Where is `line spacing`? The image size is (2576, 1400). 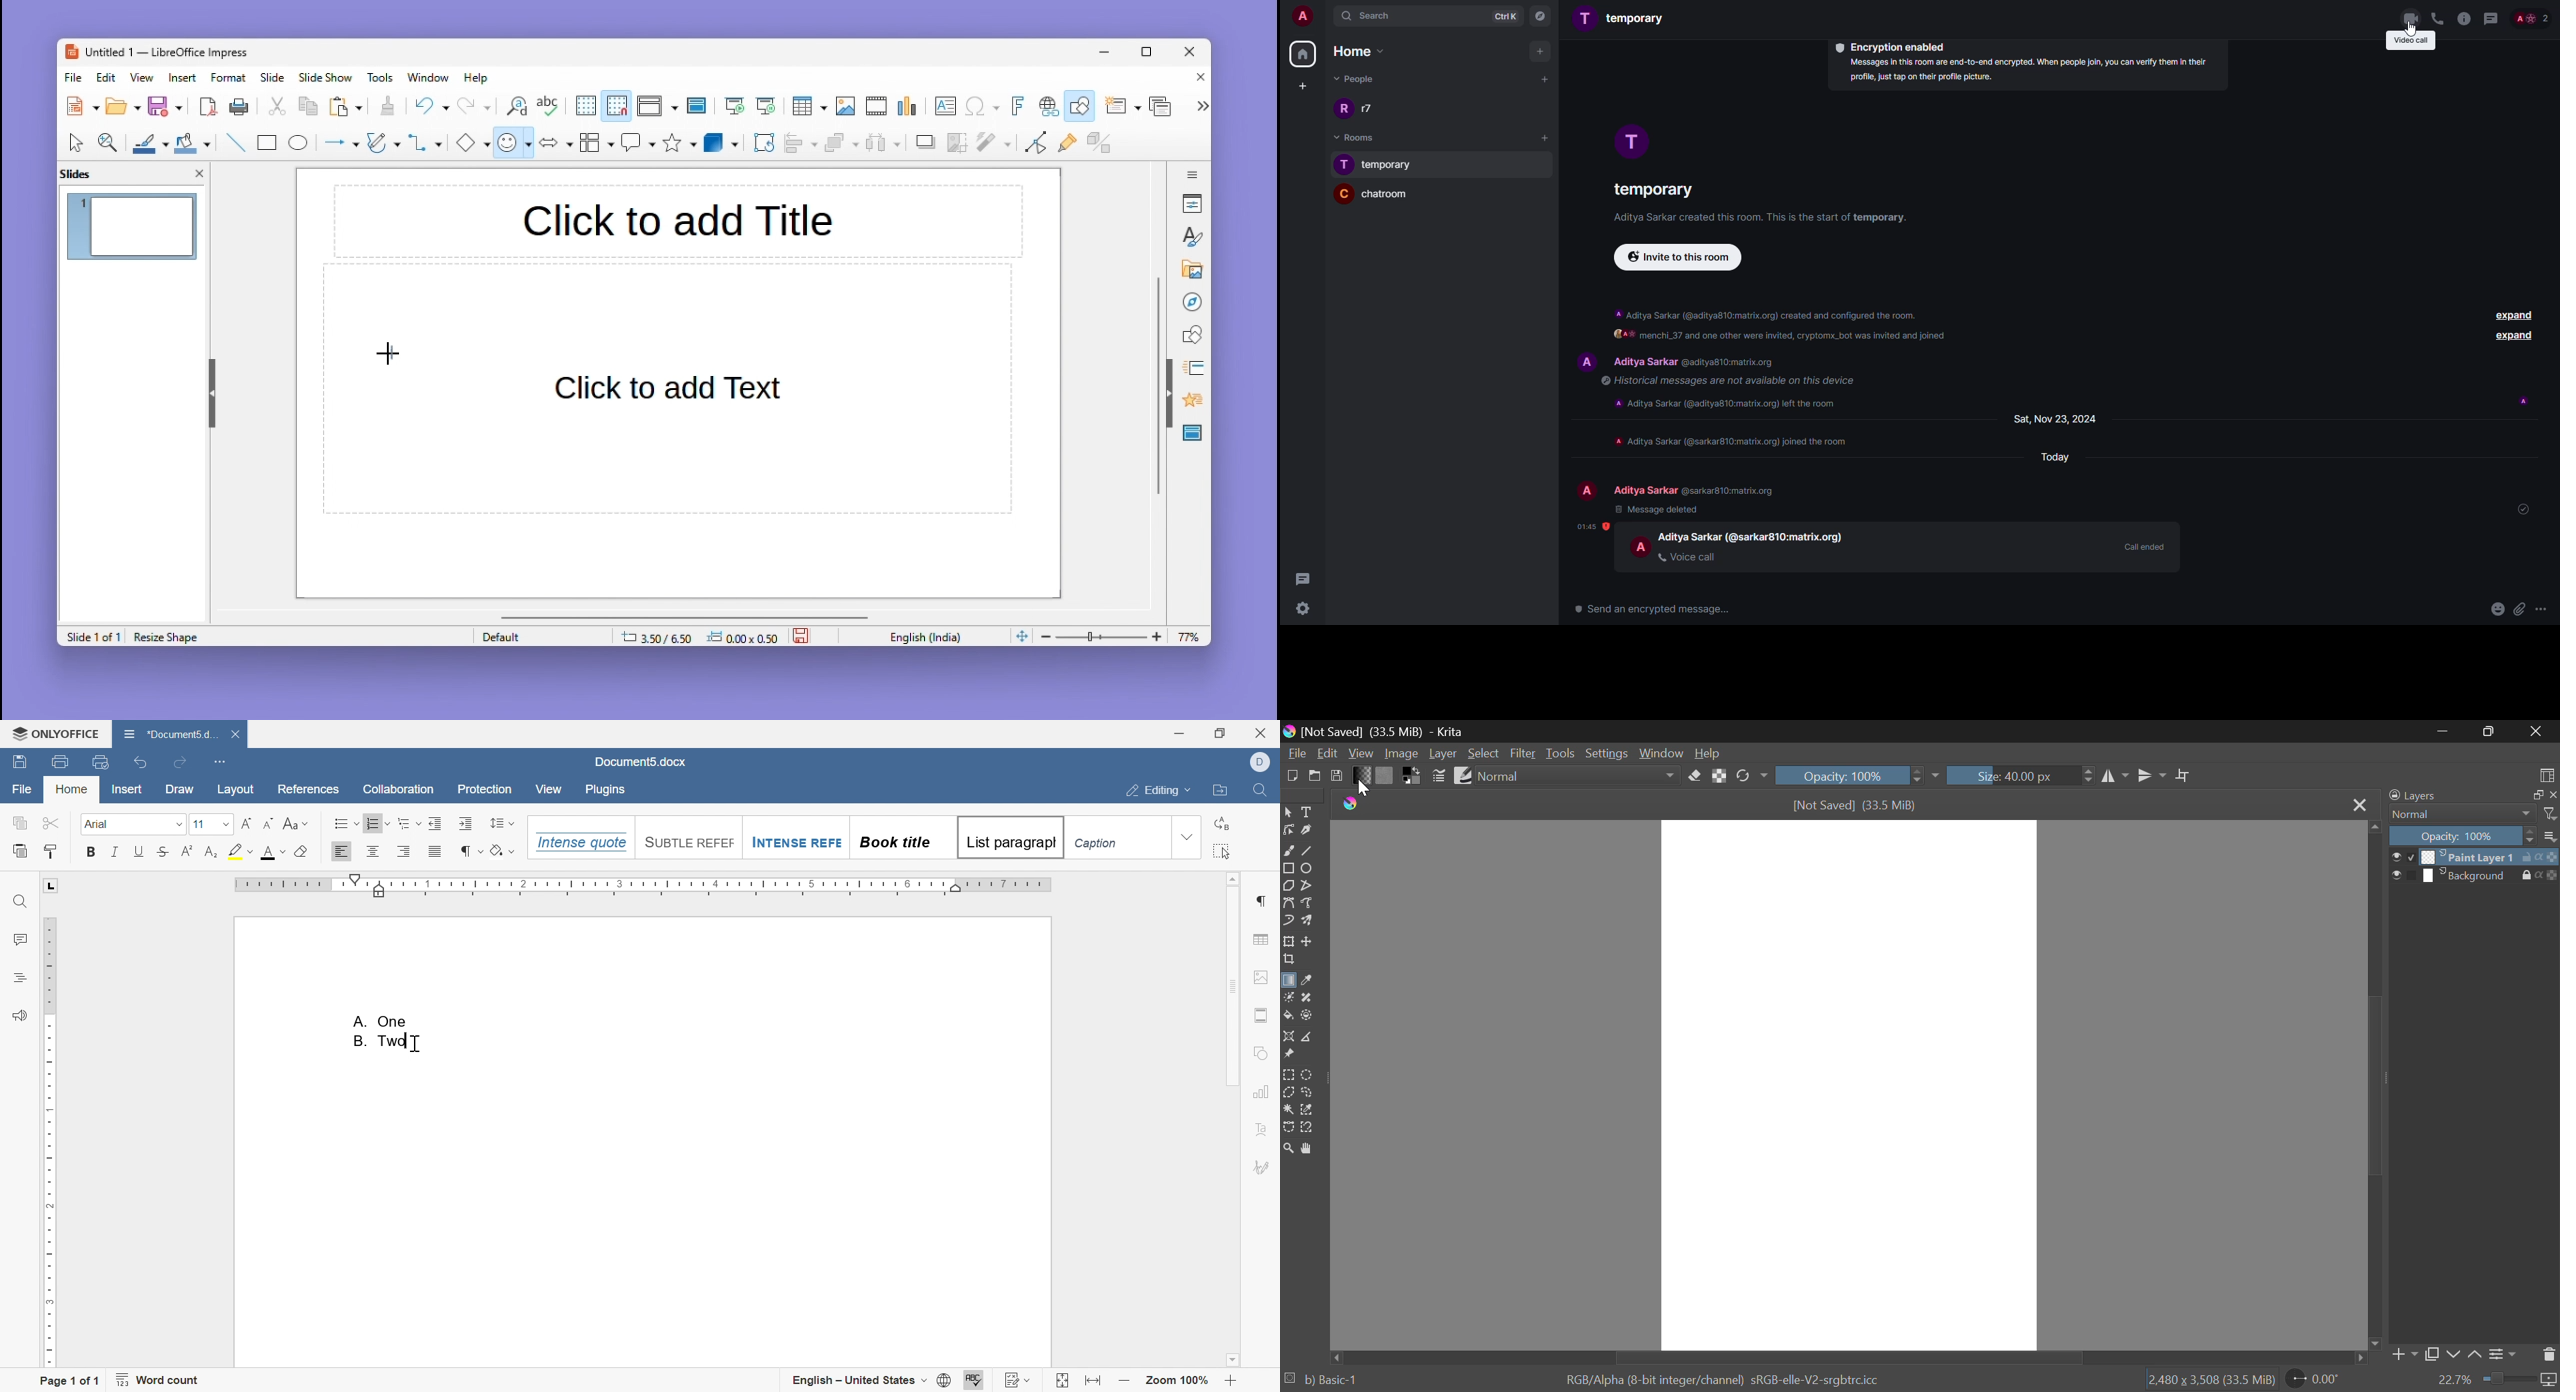 line spacing is located at coordinates (503, 822).